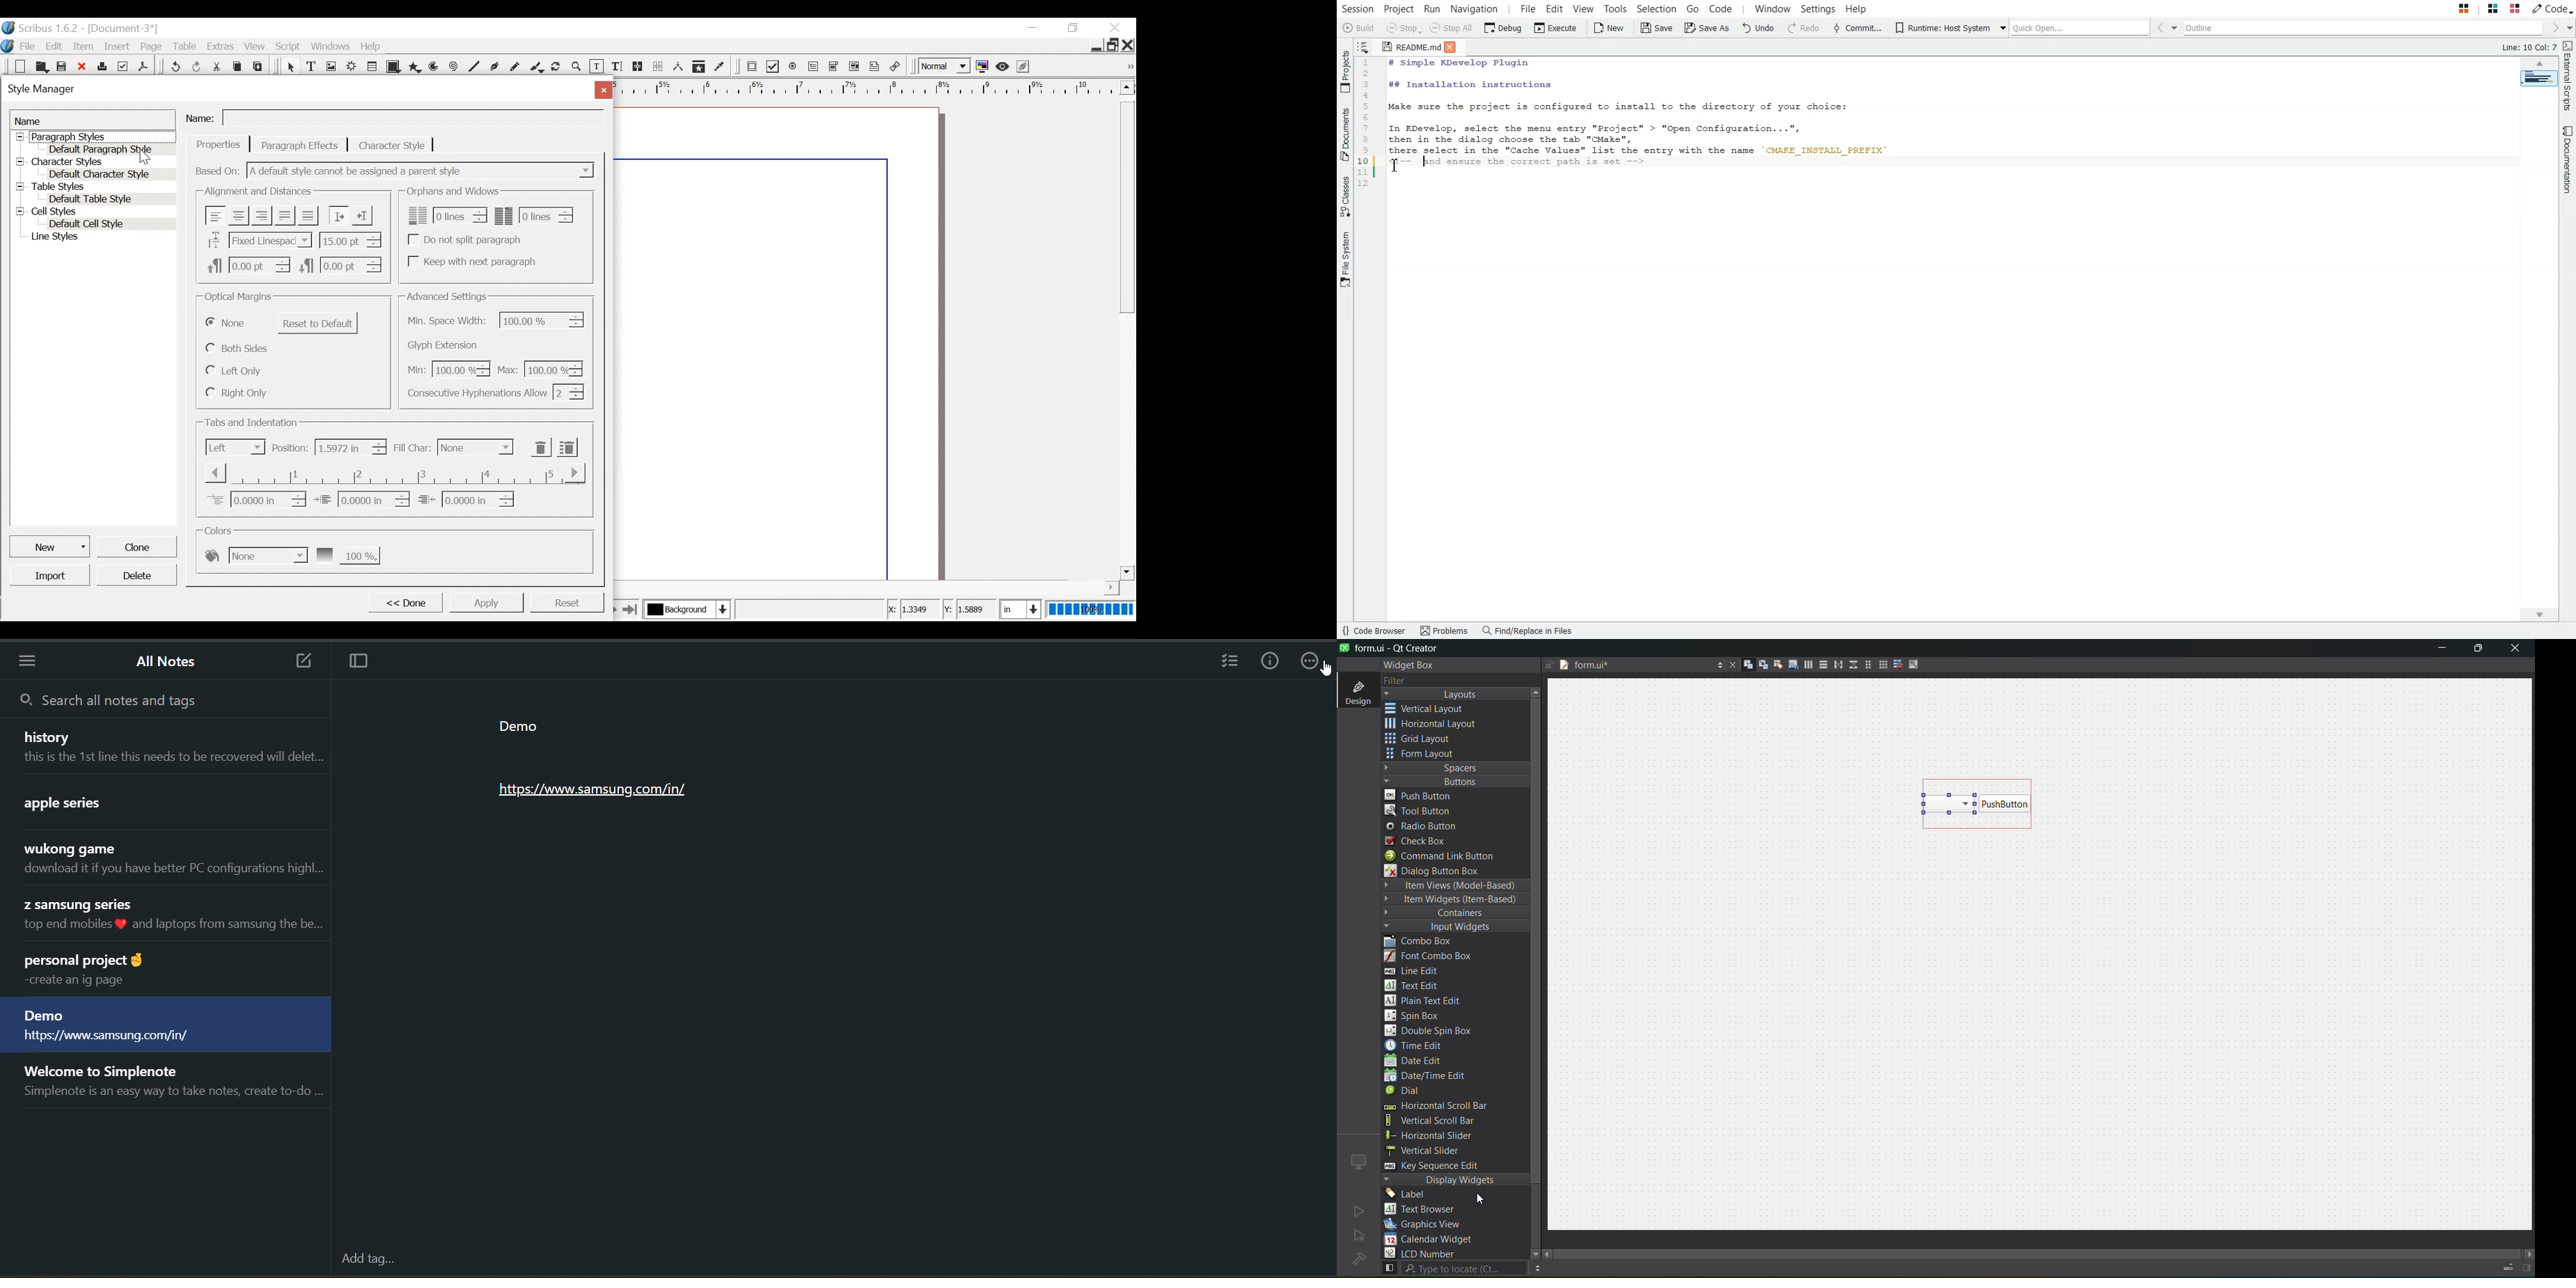 Image resolution: width=2576 pixels, height=1288 pixels. I want to click on toggle focus mode, so click(357, 663).